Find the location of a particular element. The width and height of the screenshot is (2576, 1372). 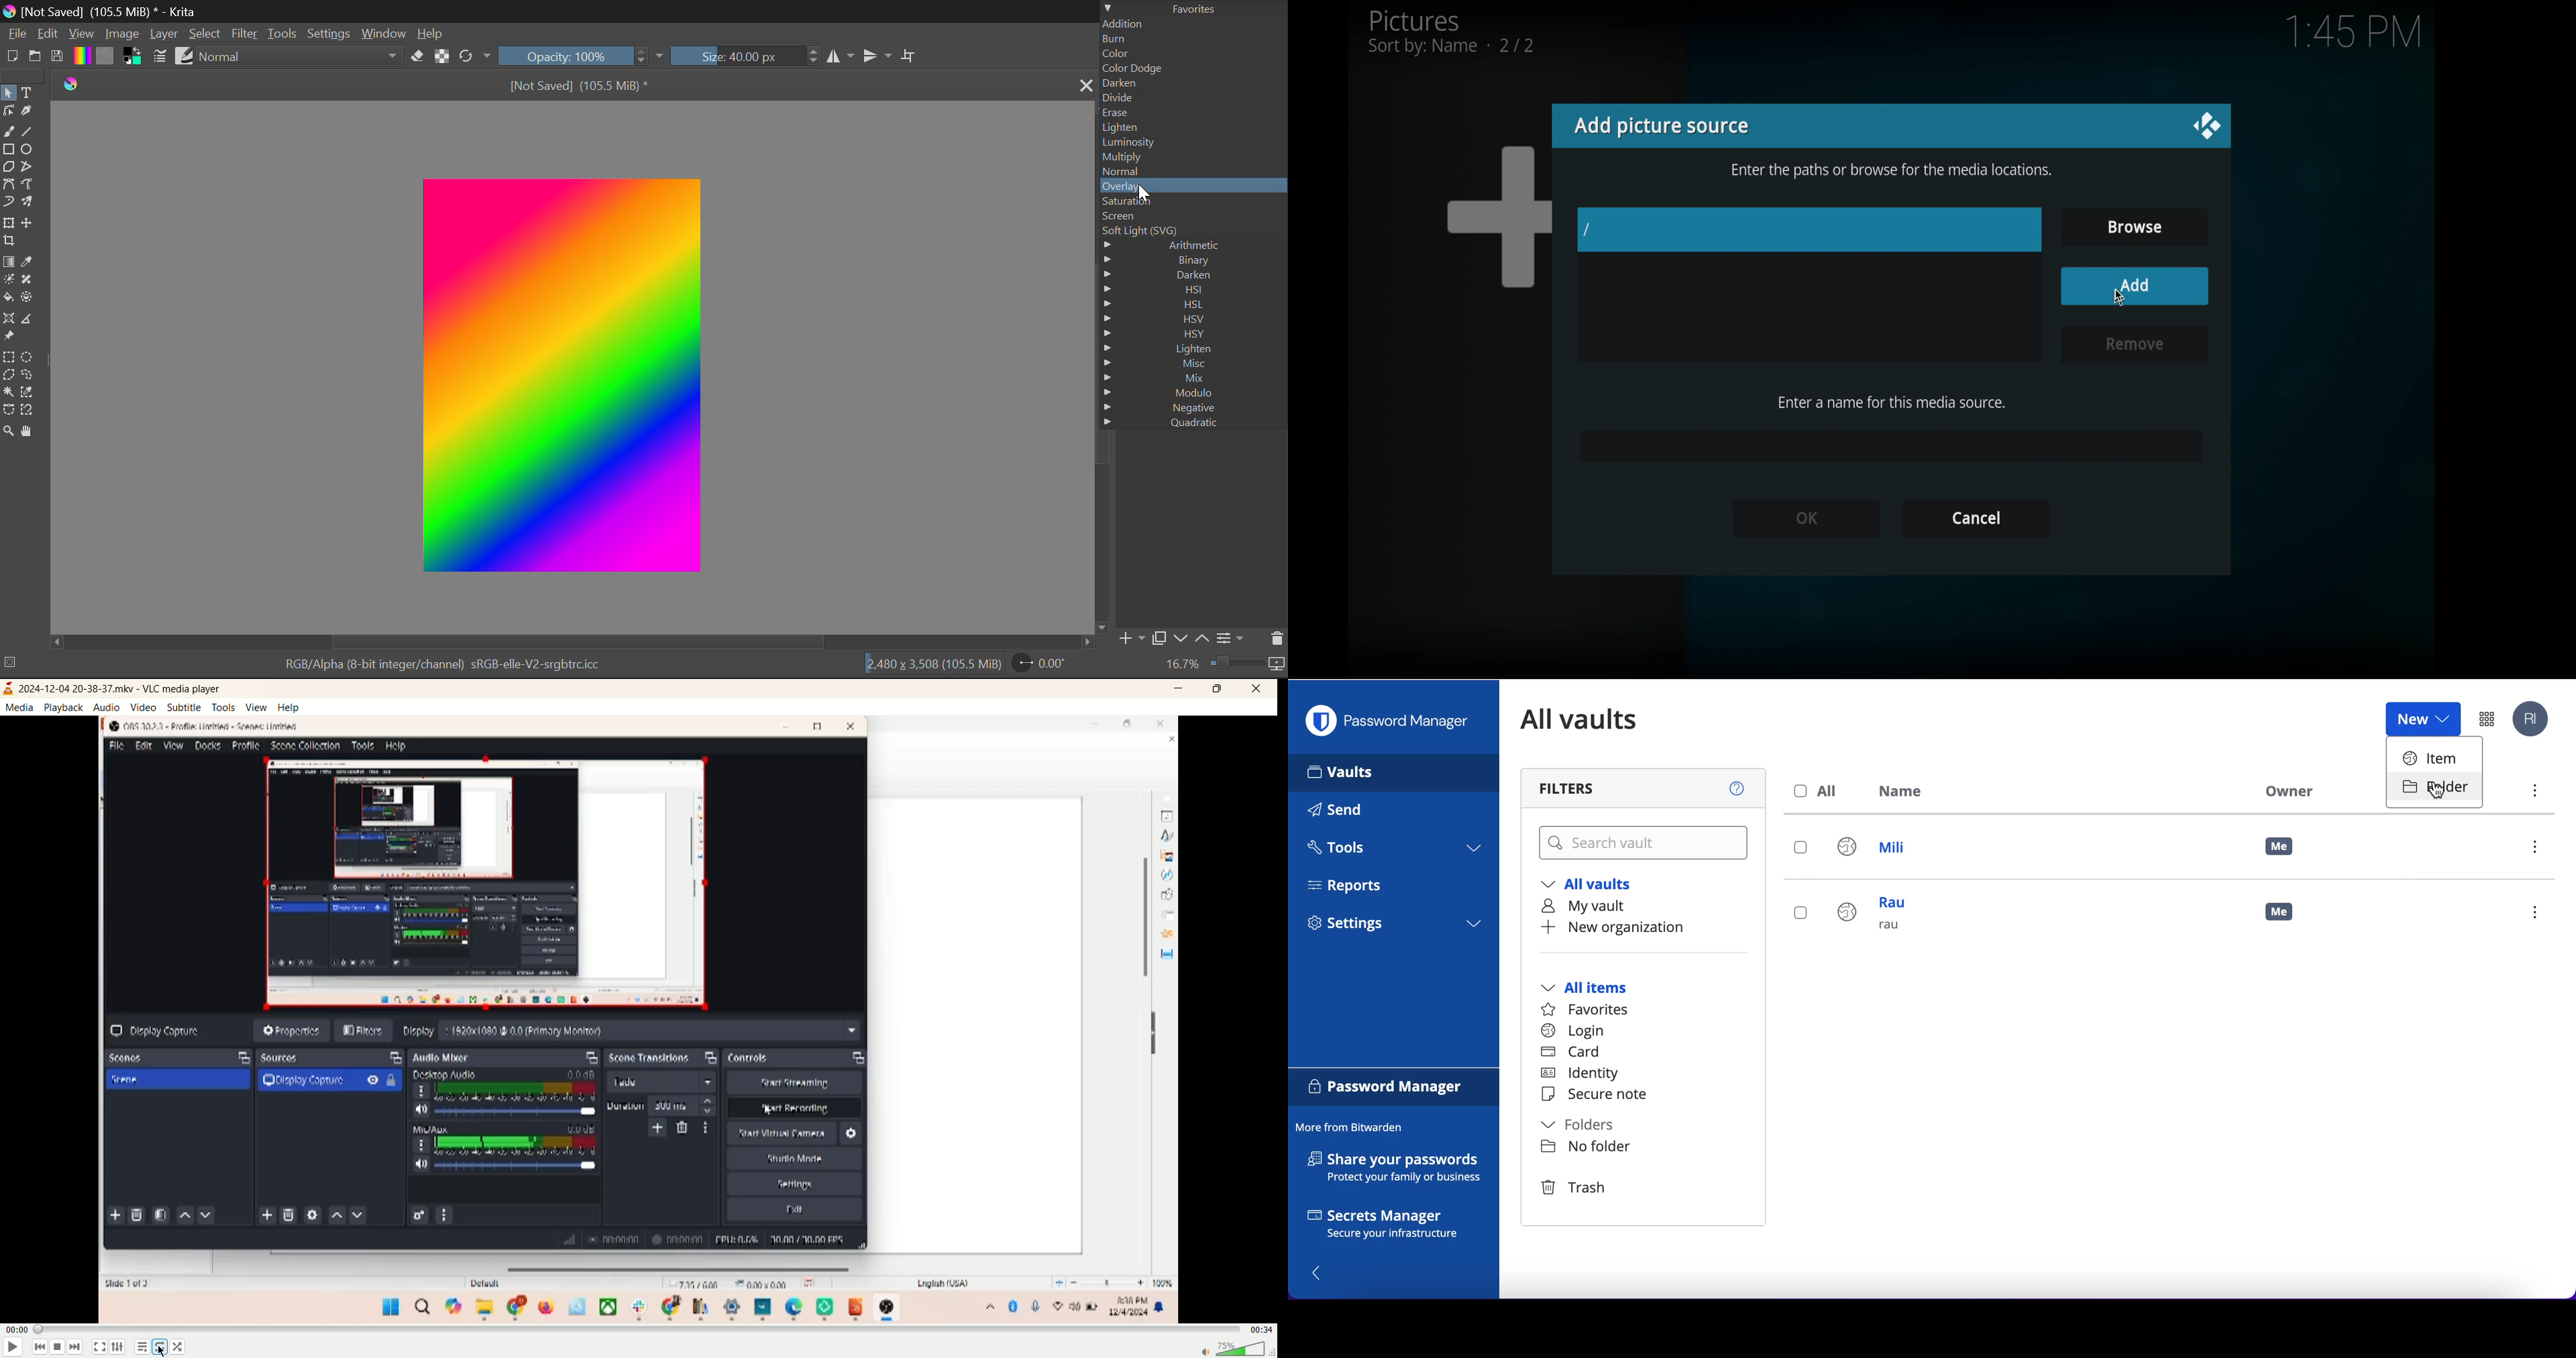

Tools is located at coordinates (285, 34).